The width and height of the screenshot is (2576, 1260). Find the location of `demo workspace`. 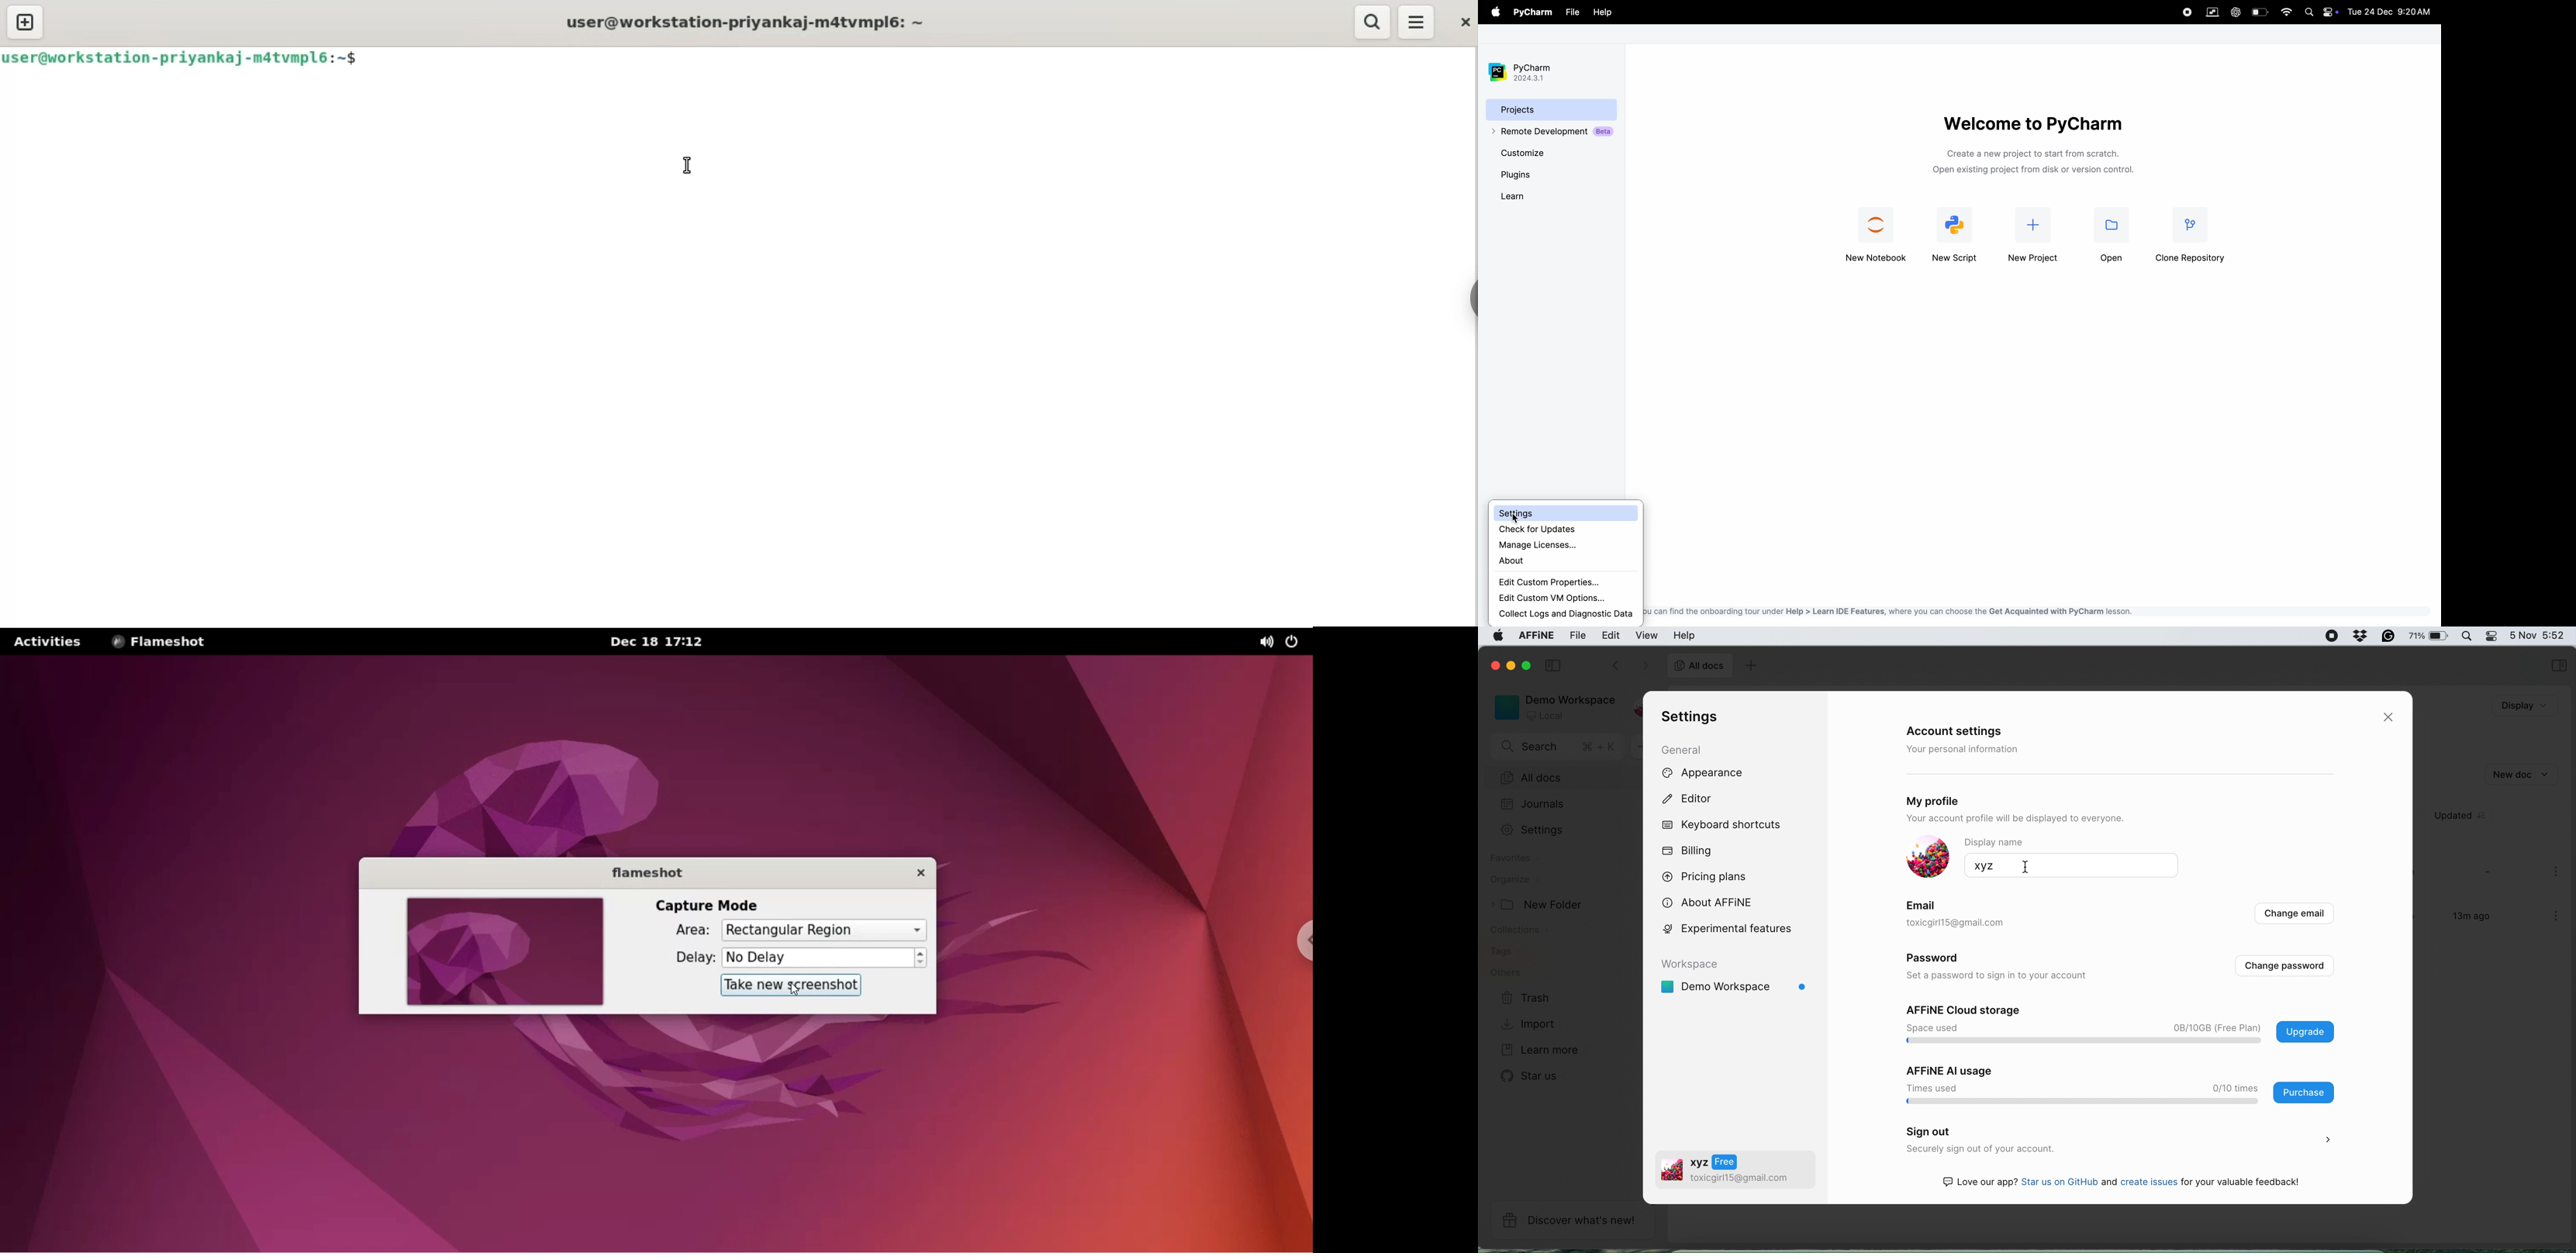

demo workspace is located at coordinates (1552, 707).